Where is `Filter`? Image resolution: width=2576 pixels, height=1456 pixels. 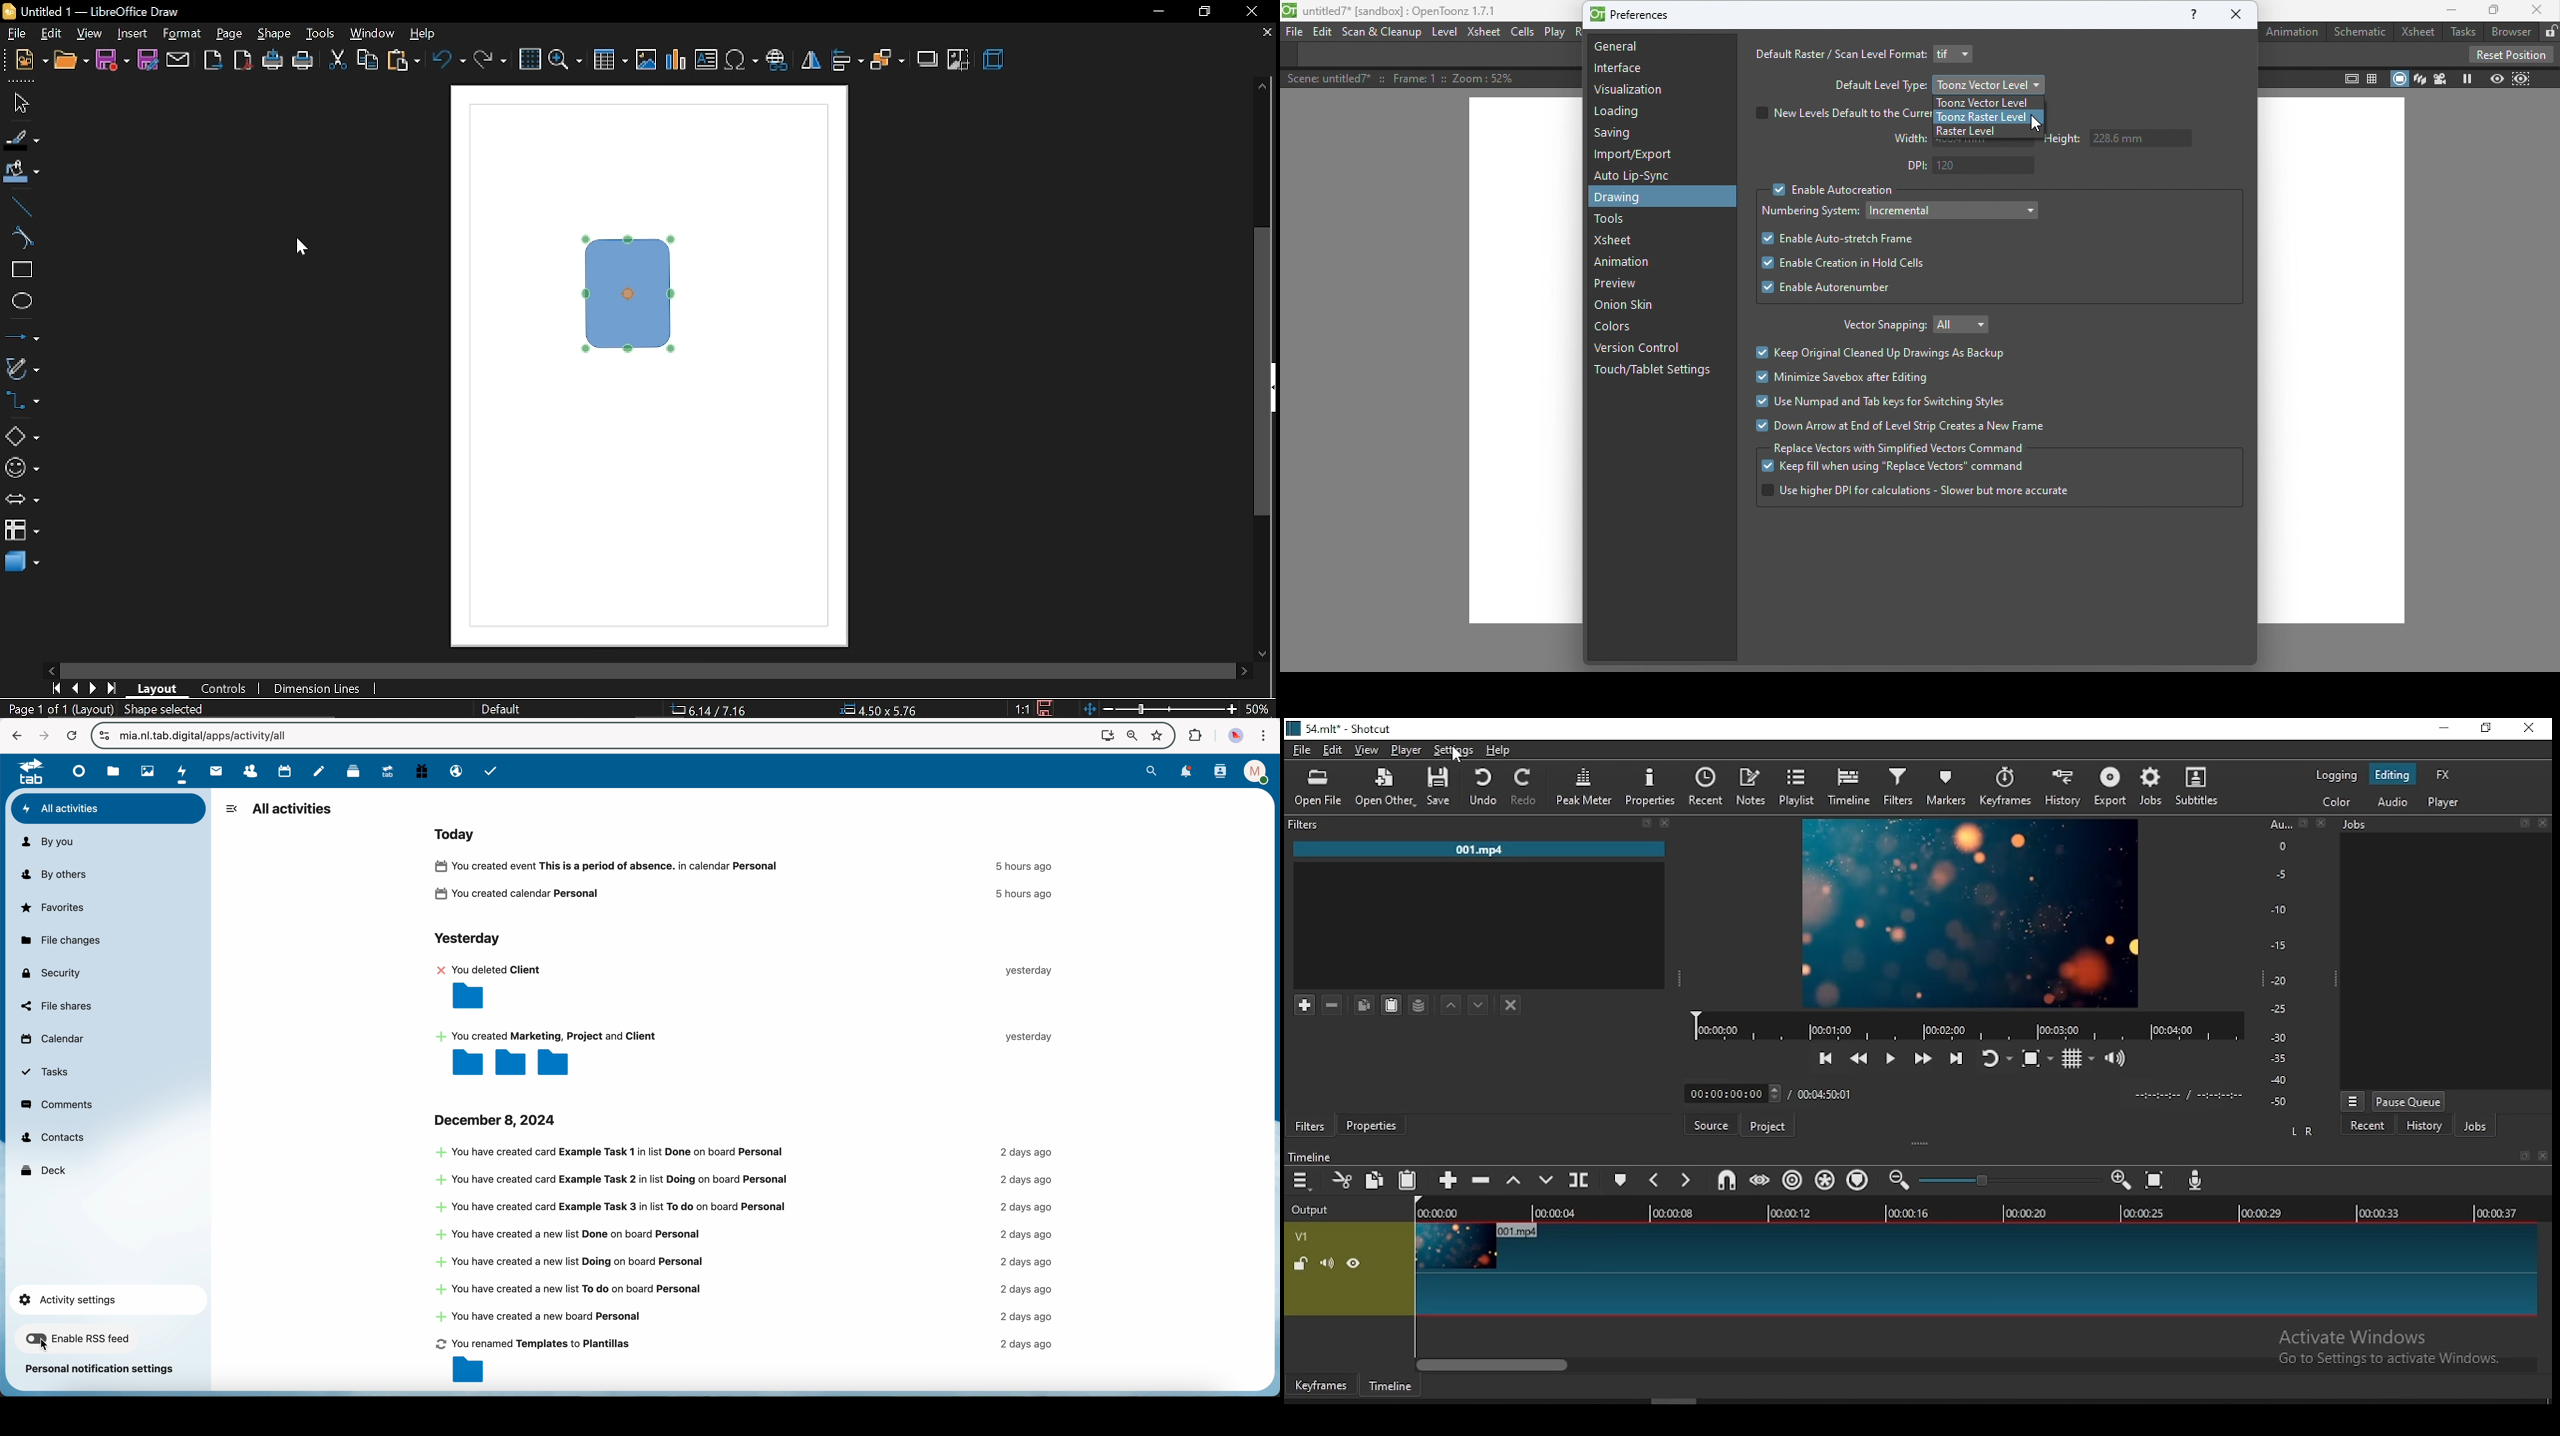 Filter is located at coordinates (1306, 825).